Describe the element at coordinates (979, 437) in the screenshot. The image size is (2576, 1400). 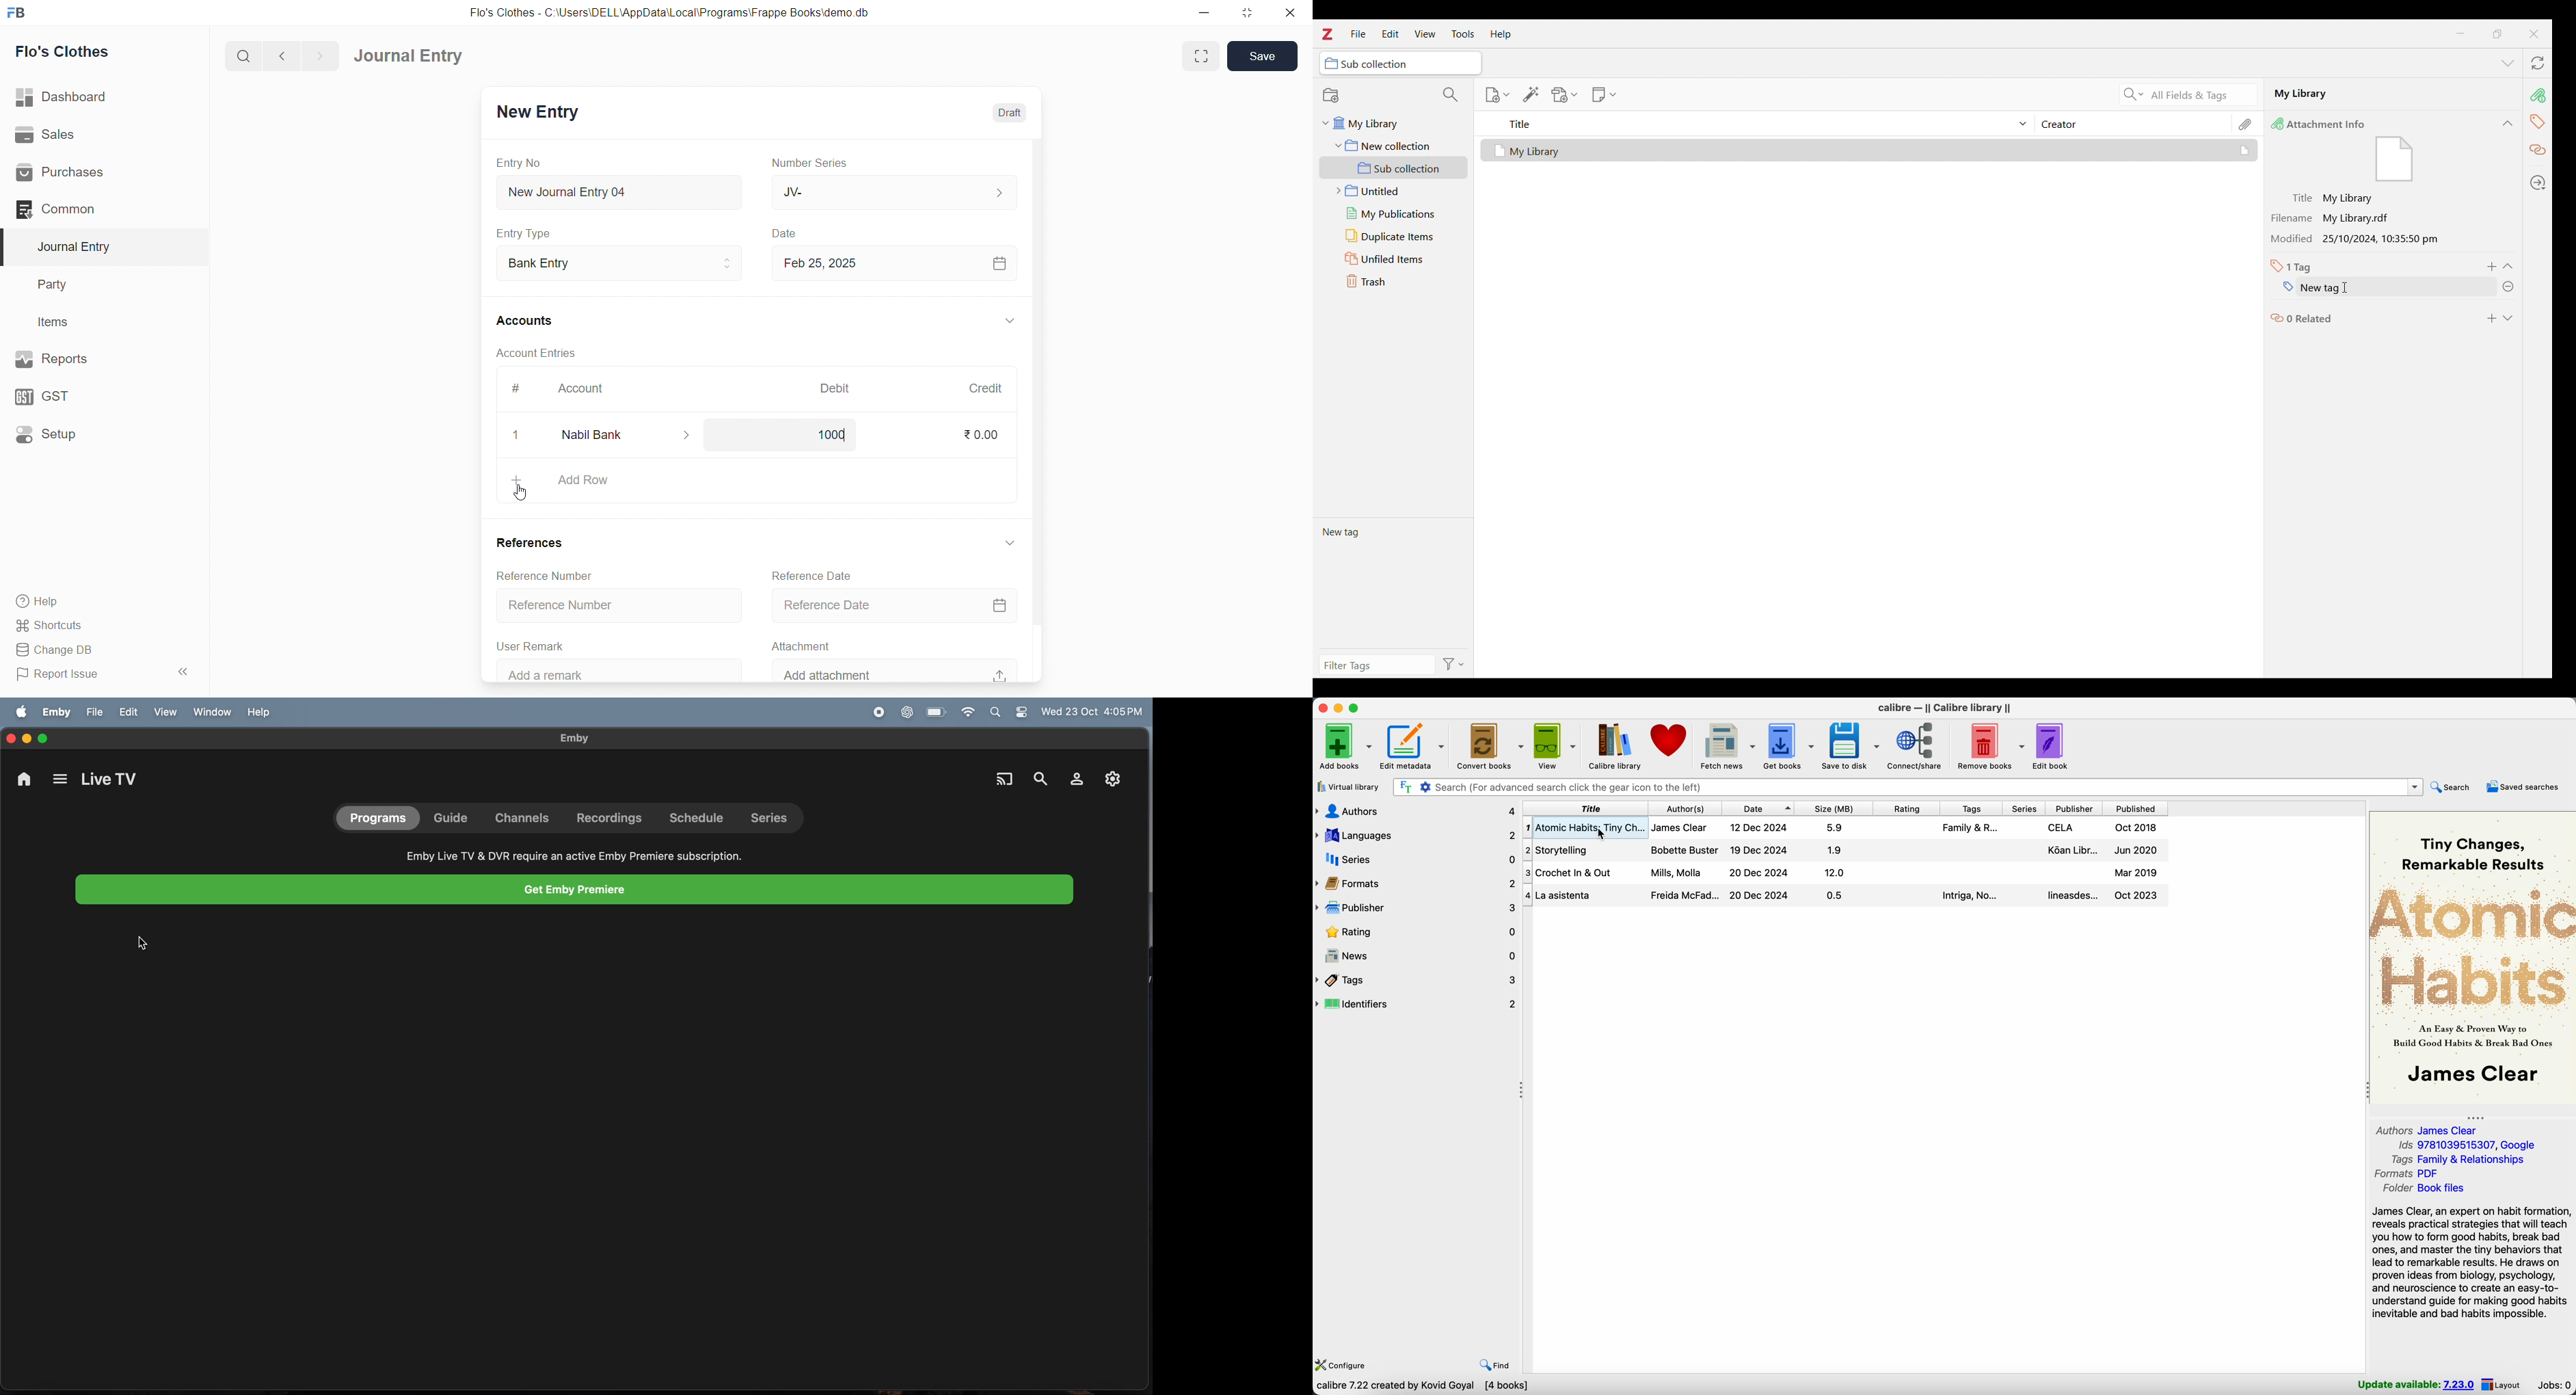
I see `₹ 0.00` at that location.